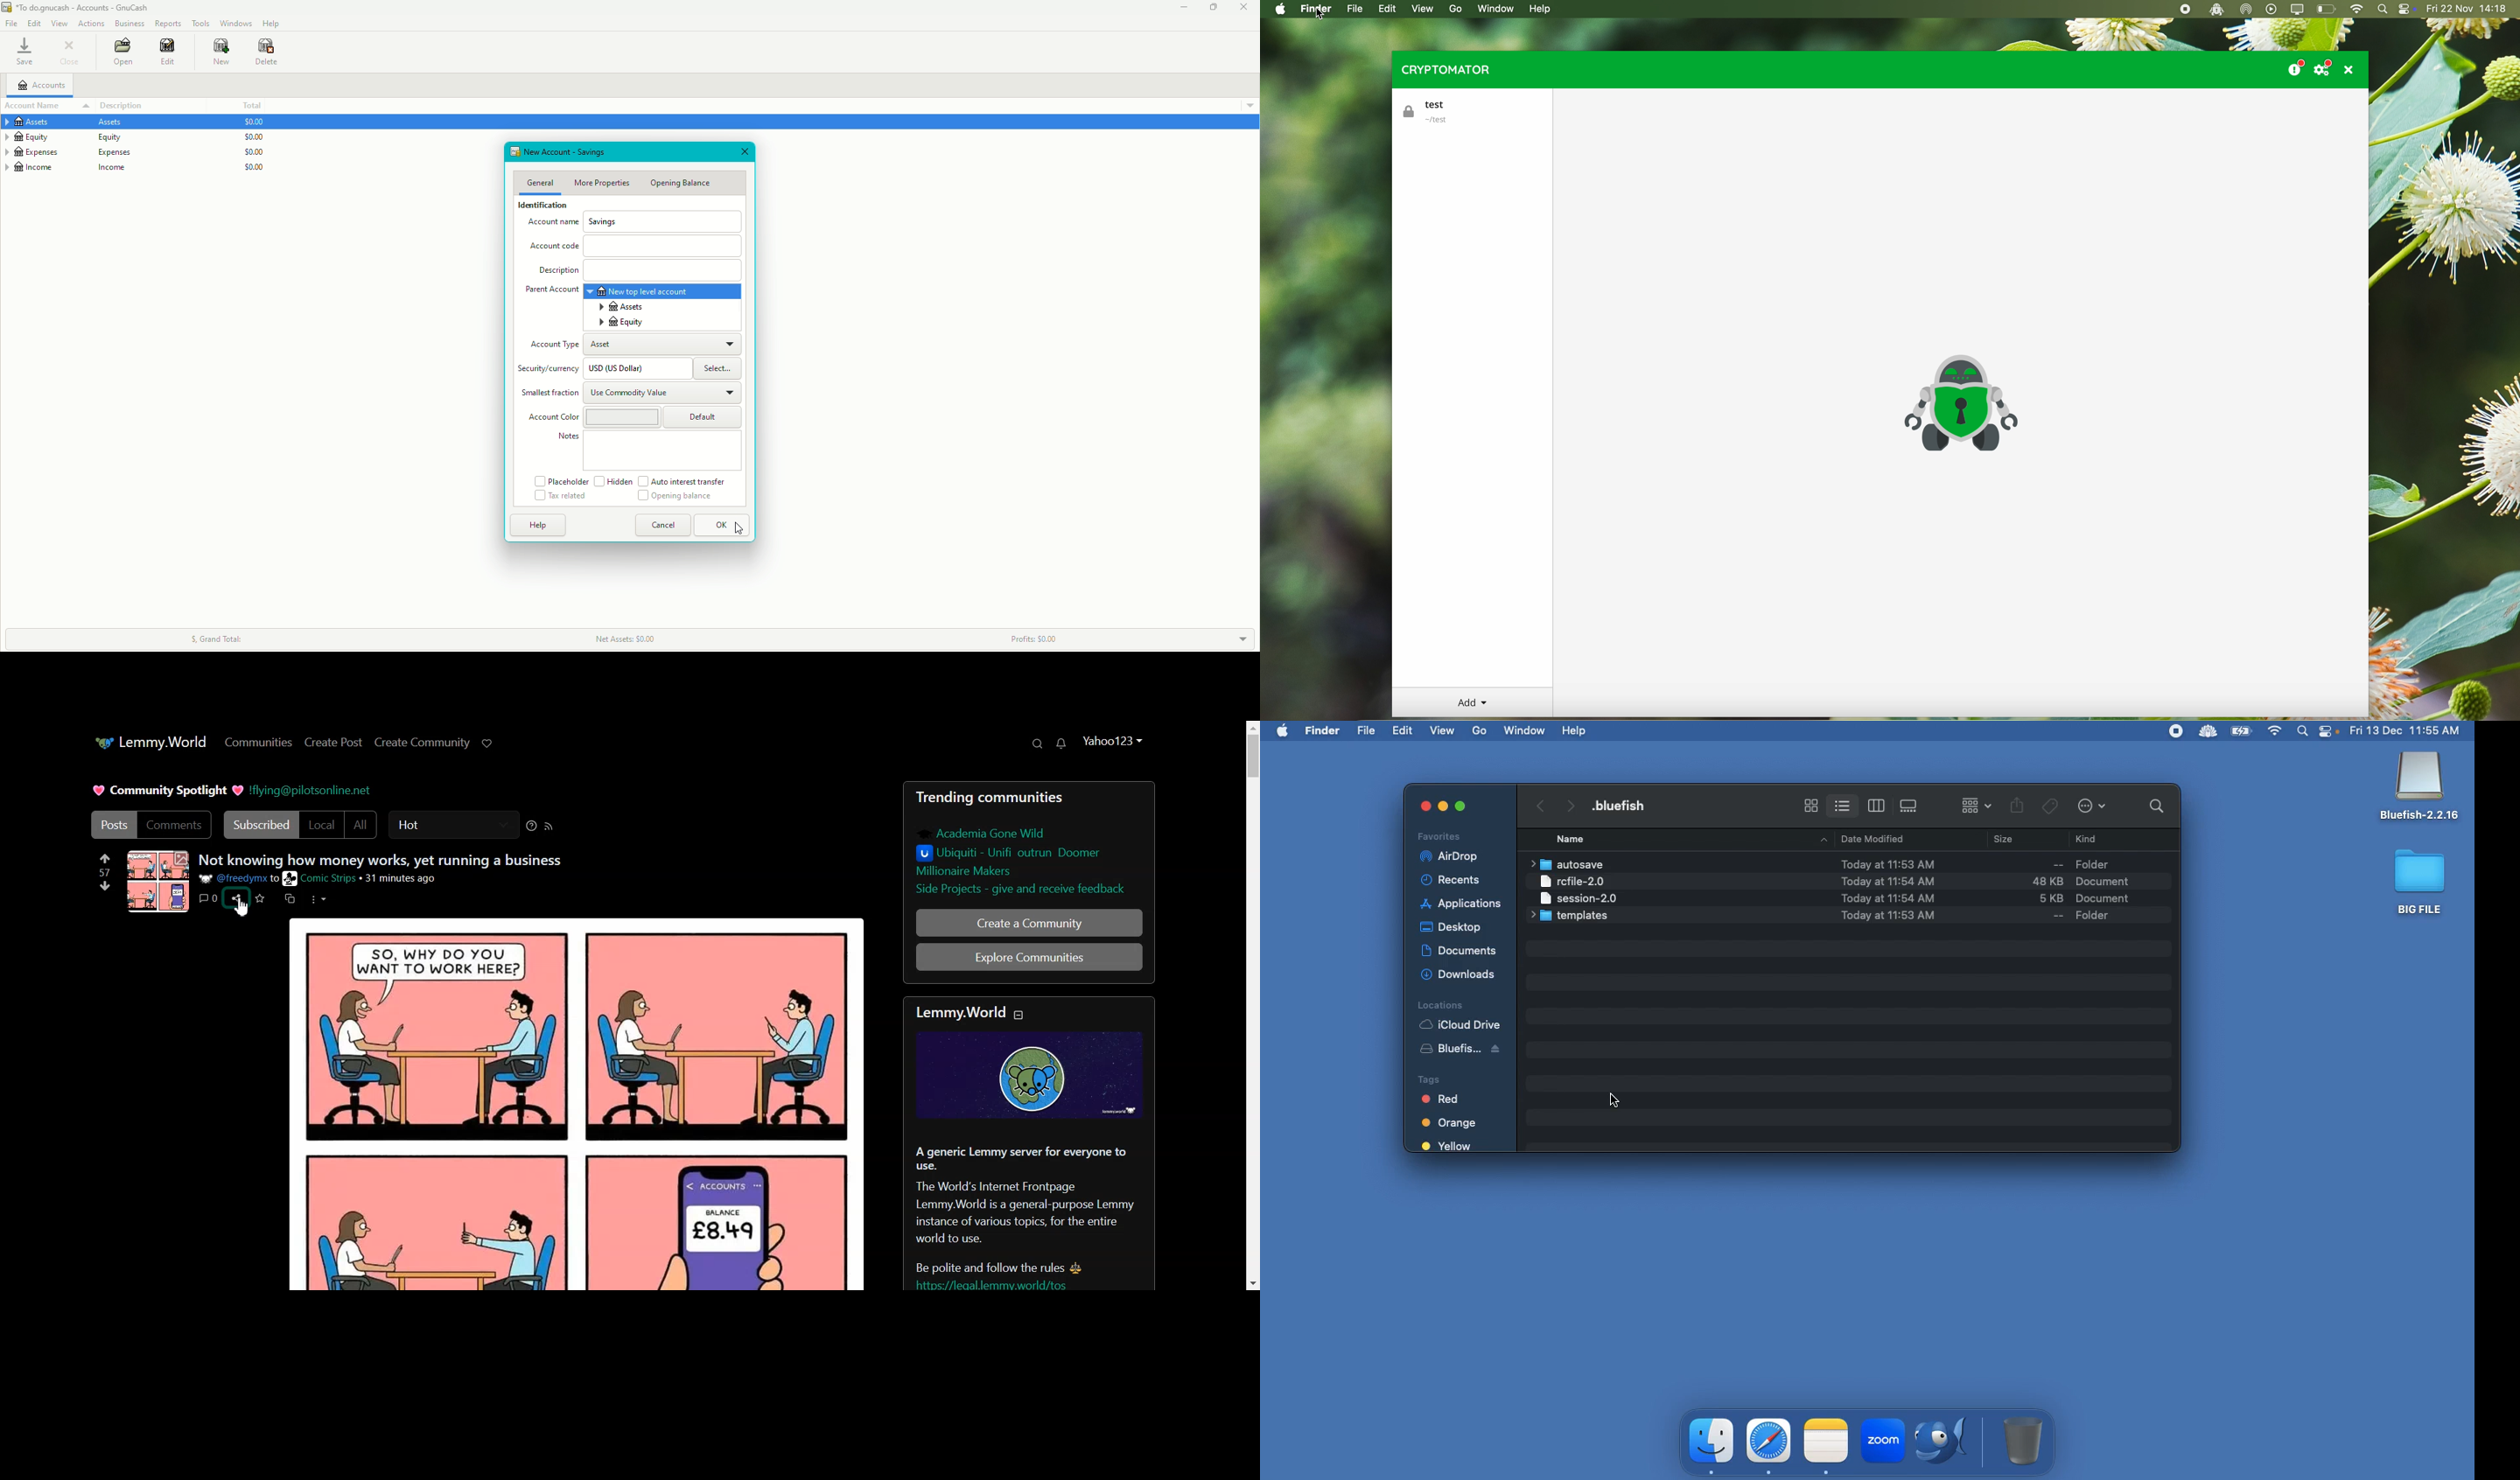 Image resolution: width=2520 pixels, height=1484 pixels. Describe the element at coordinates (2116, 889) in the screenshot. I see `kind: folder or document` at that location.